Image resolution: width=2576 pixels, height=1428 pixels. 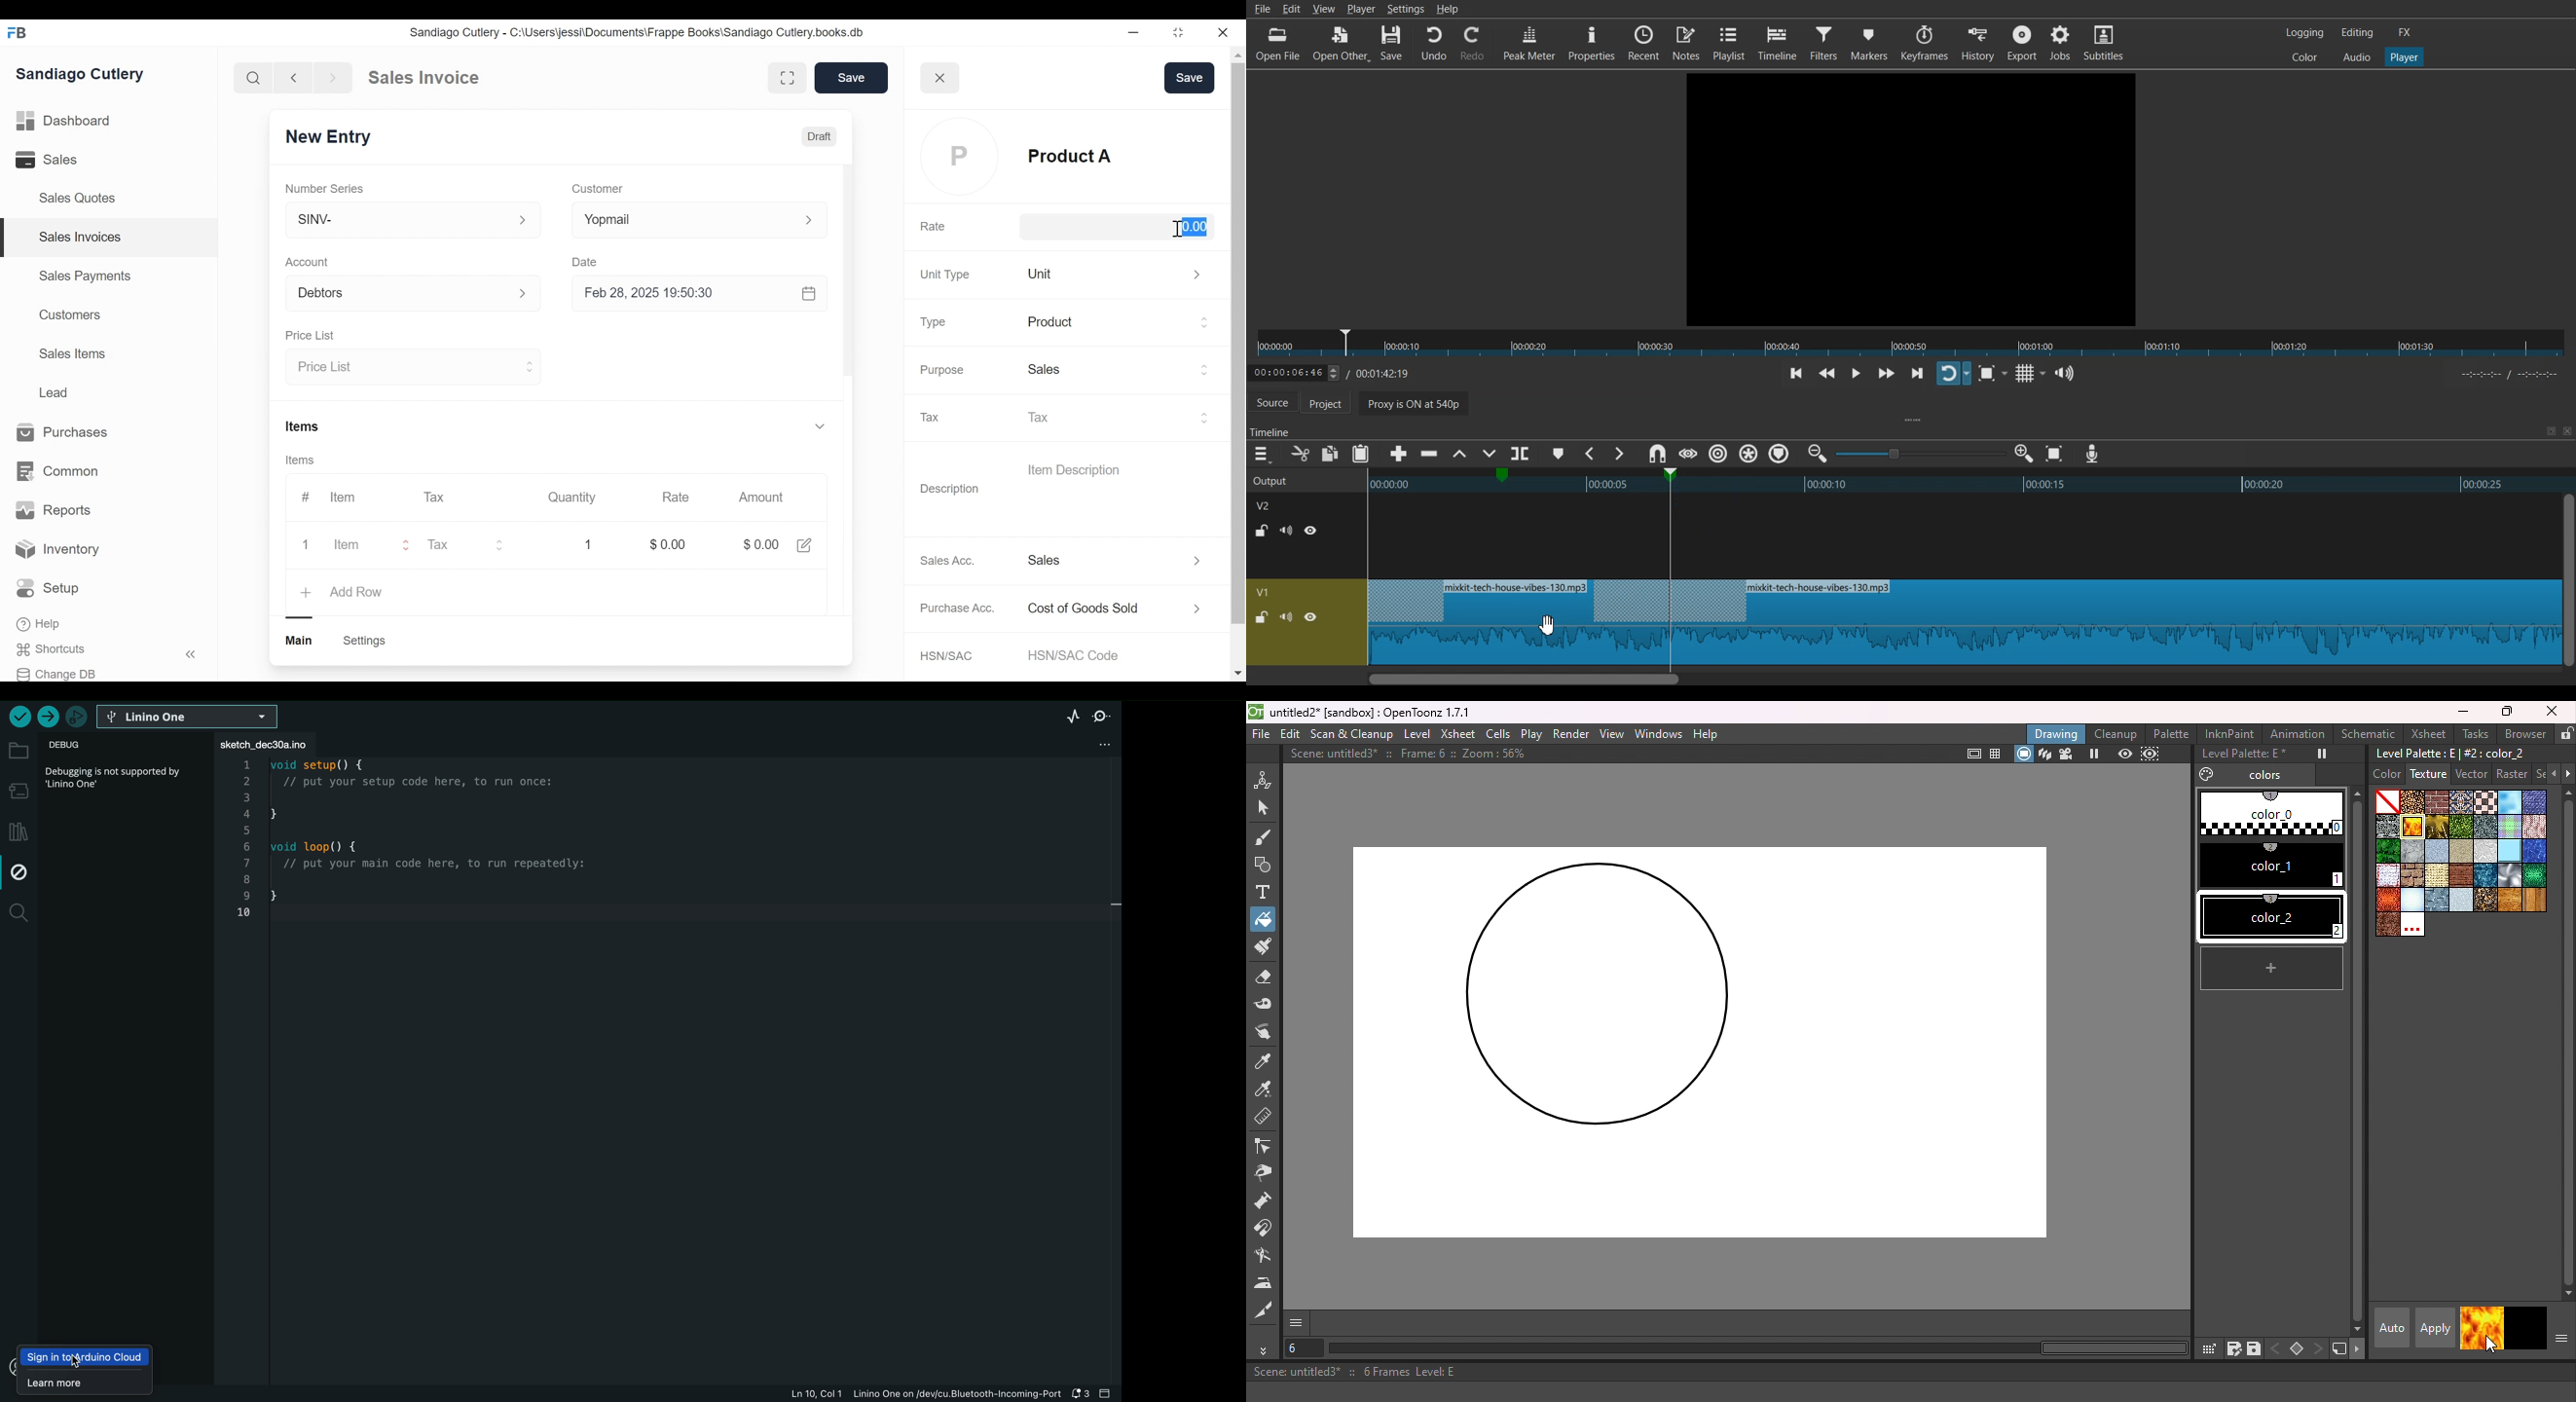 What do you see at coordinates (1919, 375) in the screenshot?
I see `Skip to next point` at bounding box center [1919, 375].